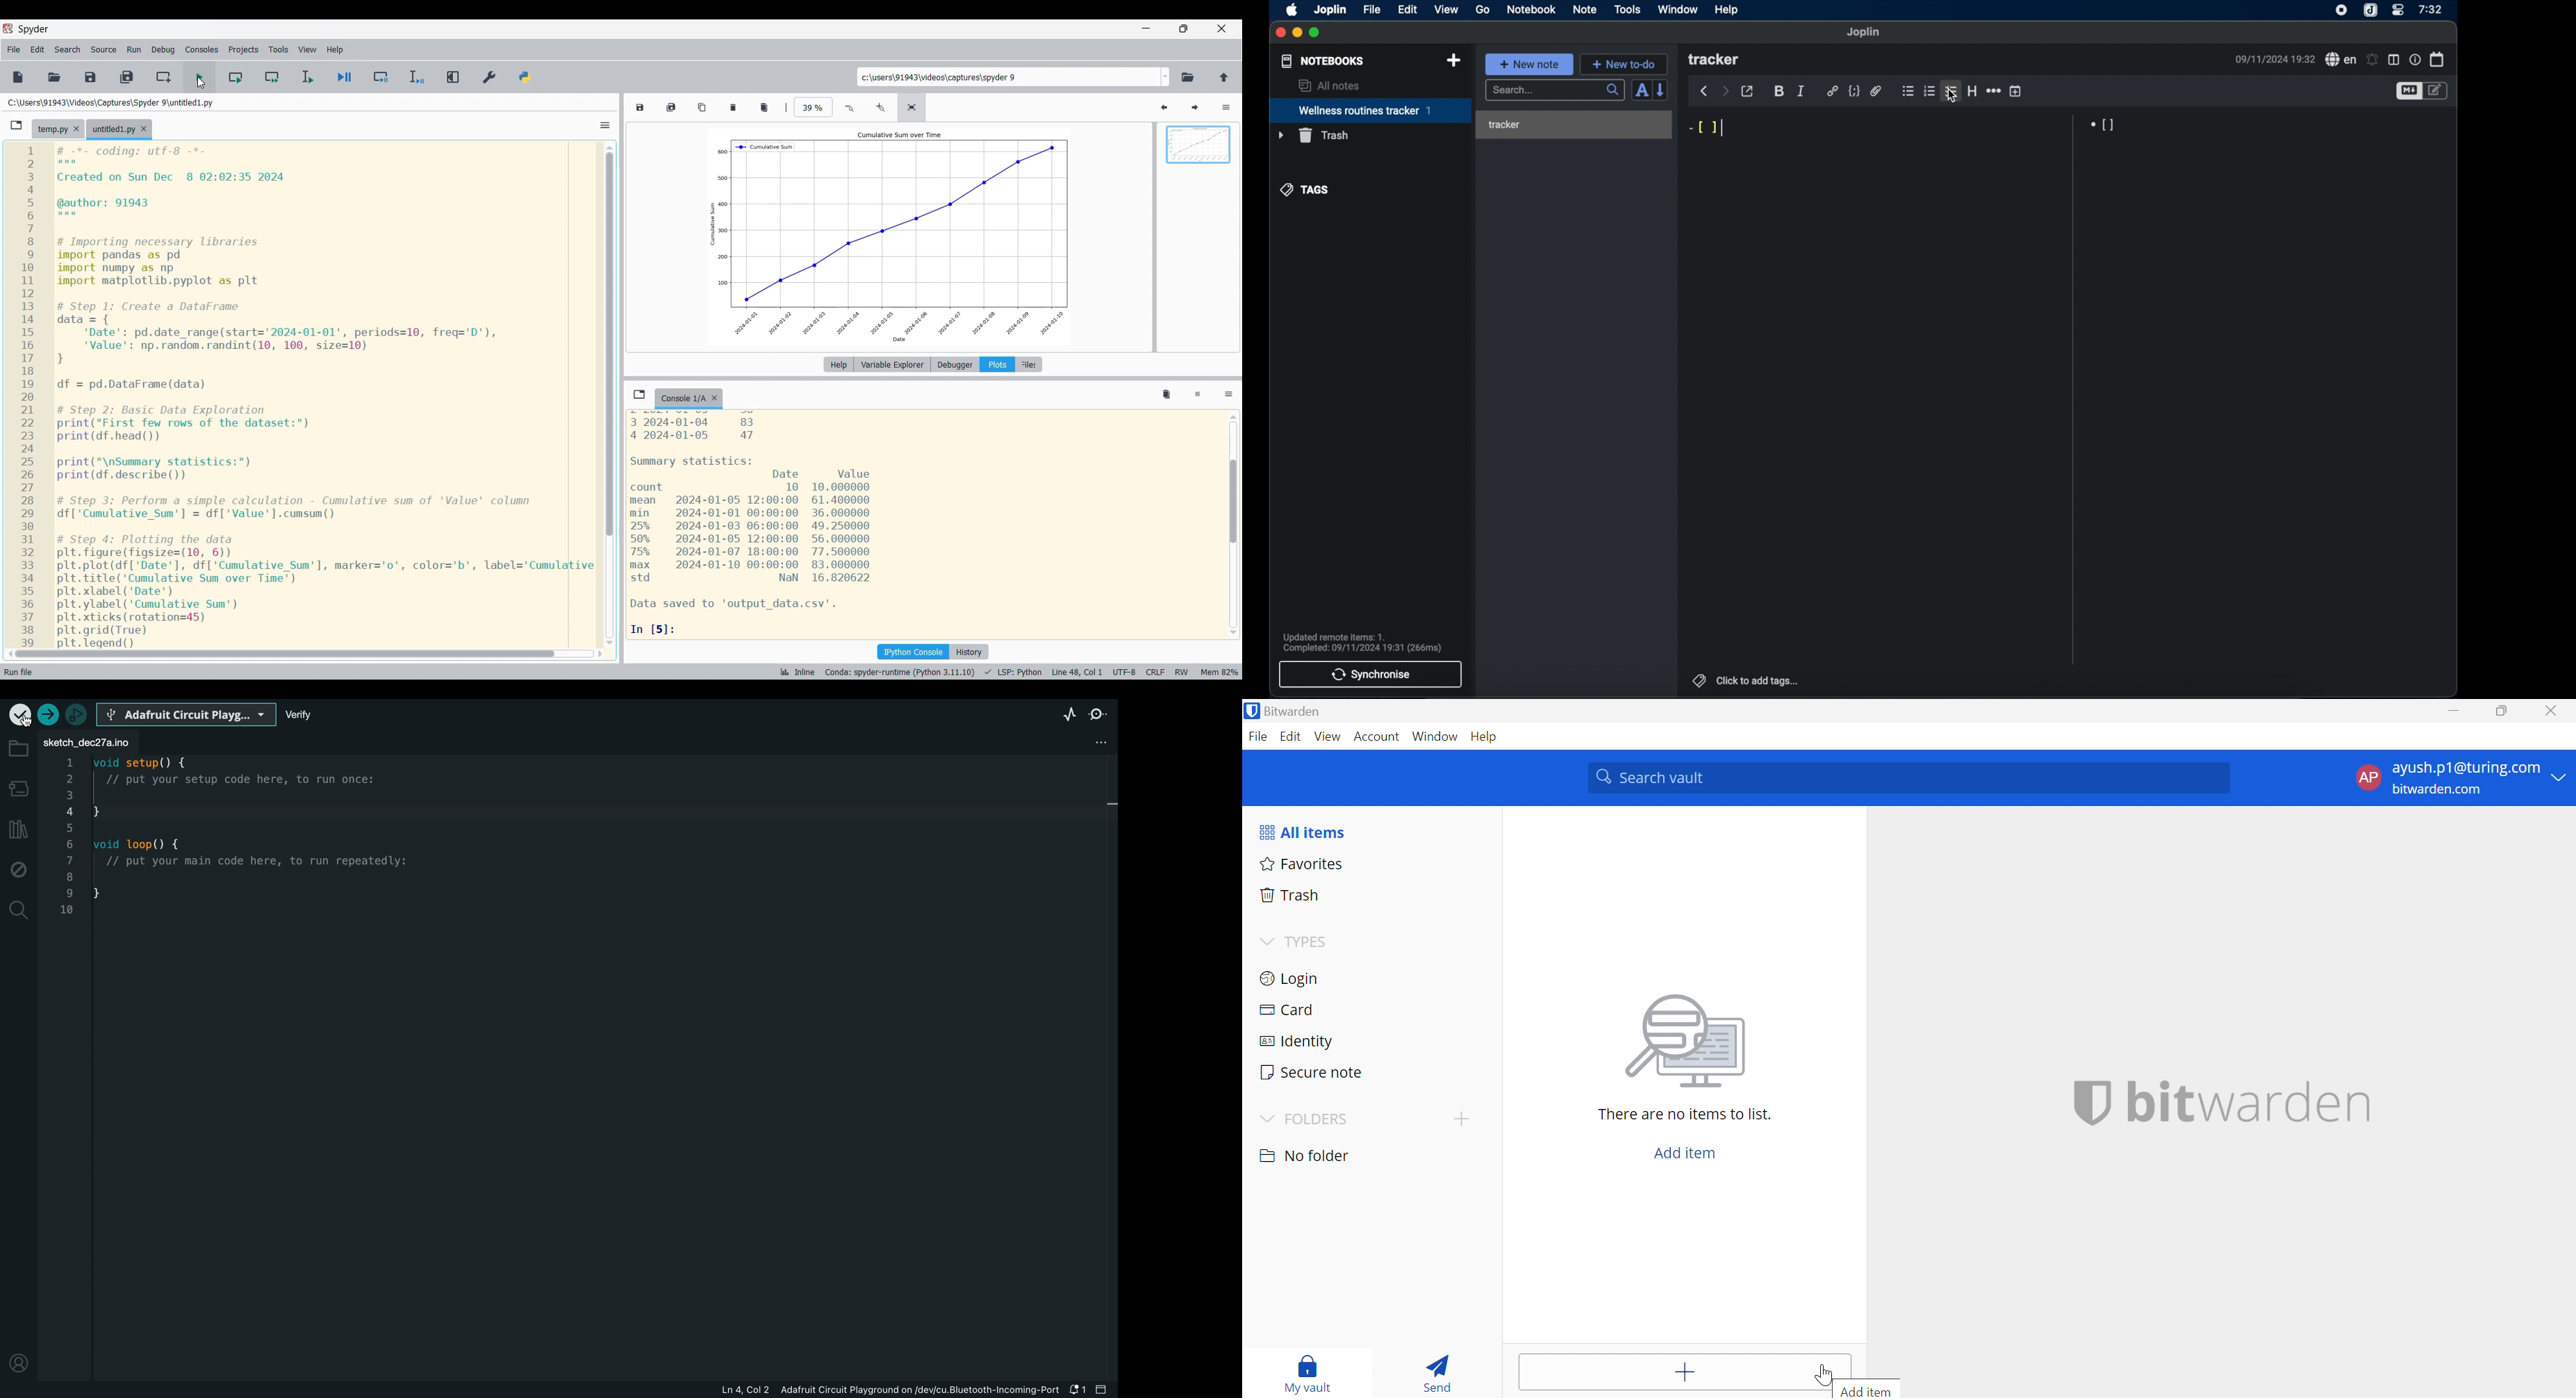 The width and height of the screenshot is (2576, 1400). What do you see at coordinates (702, 107) in the screenshot?
I see `Copy plot to clipboard as image` at bounding box center [702, 107].